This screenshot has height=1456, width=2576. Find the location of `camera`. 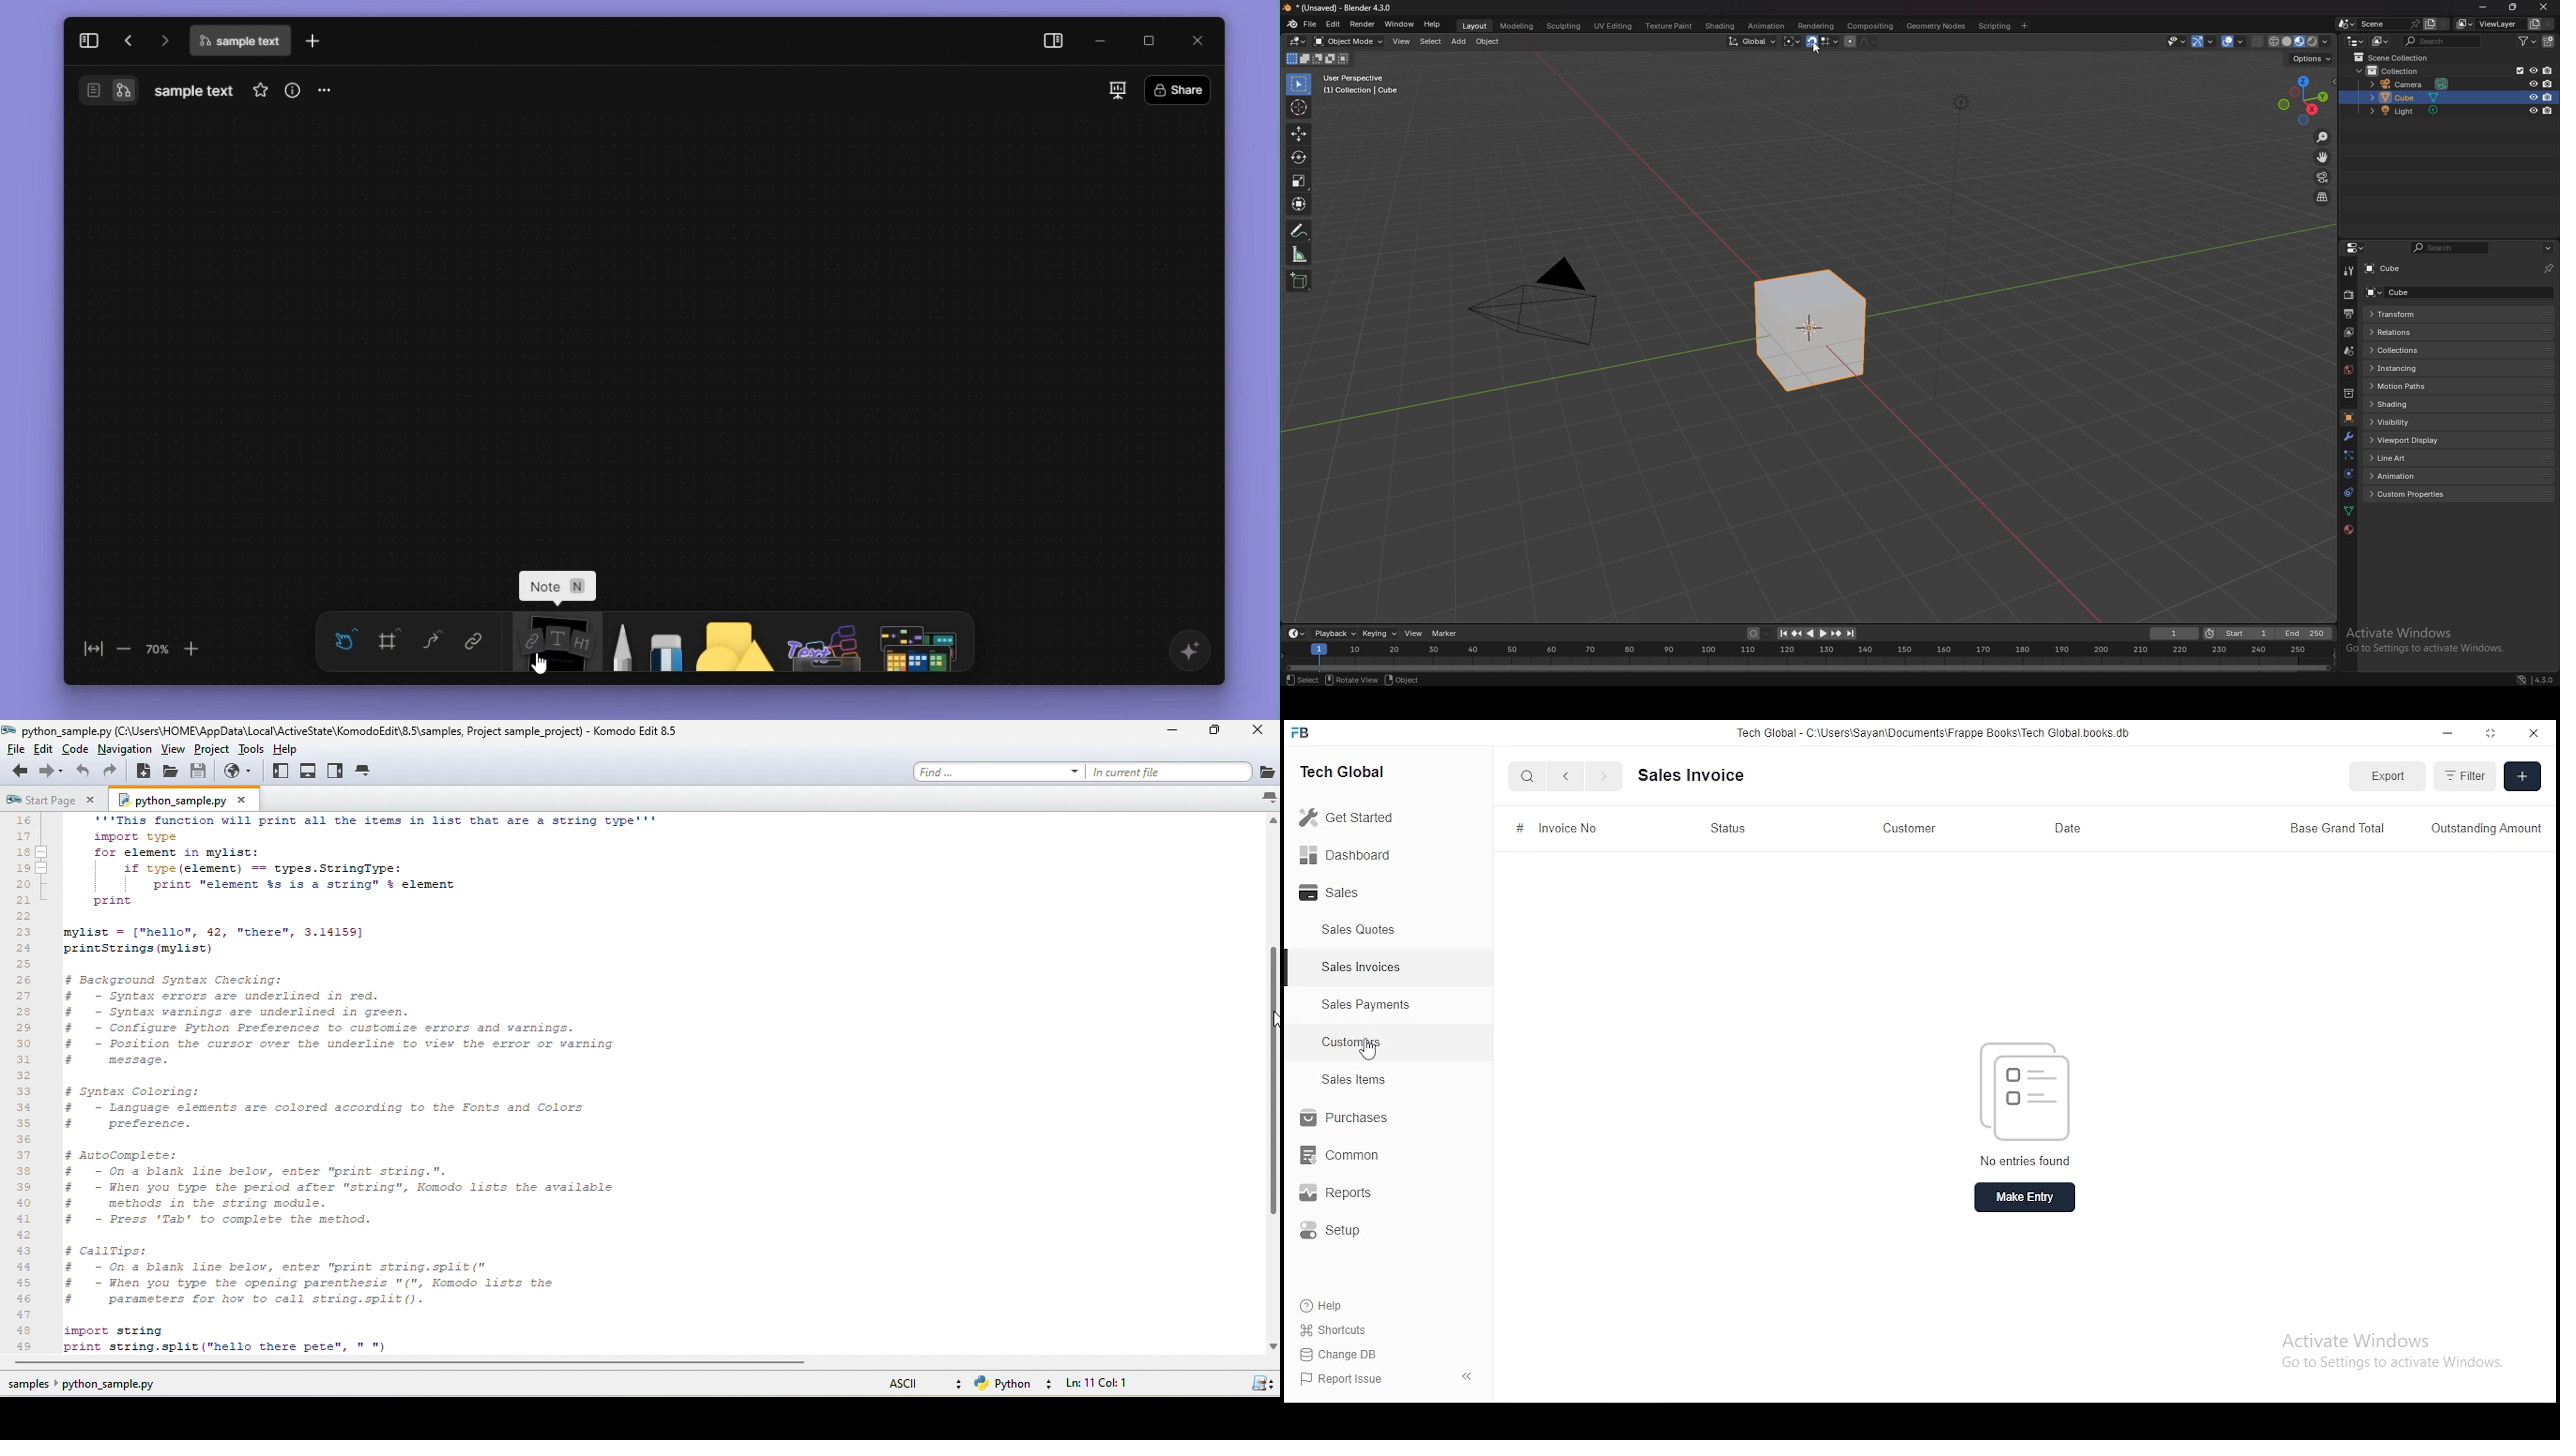

camera is located at coordinates (2411, 85).